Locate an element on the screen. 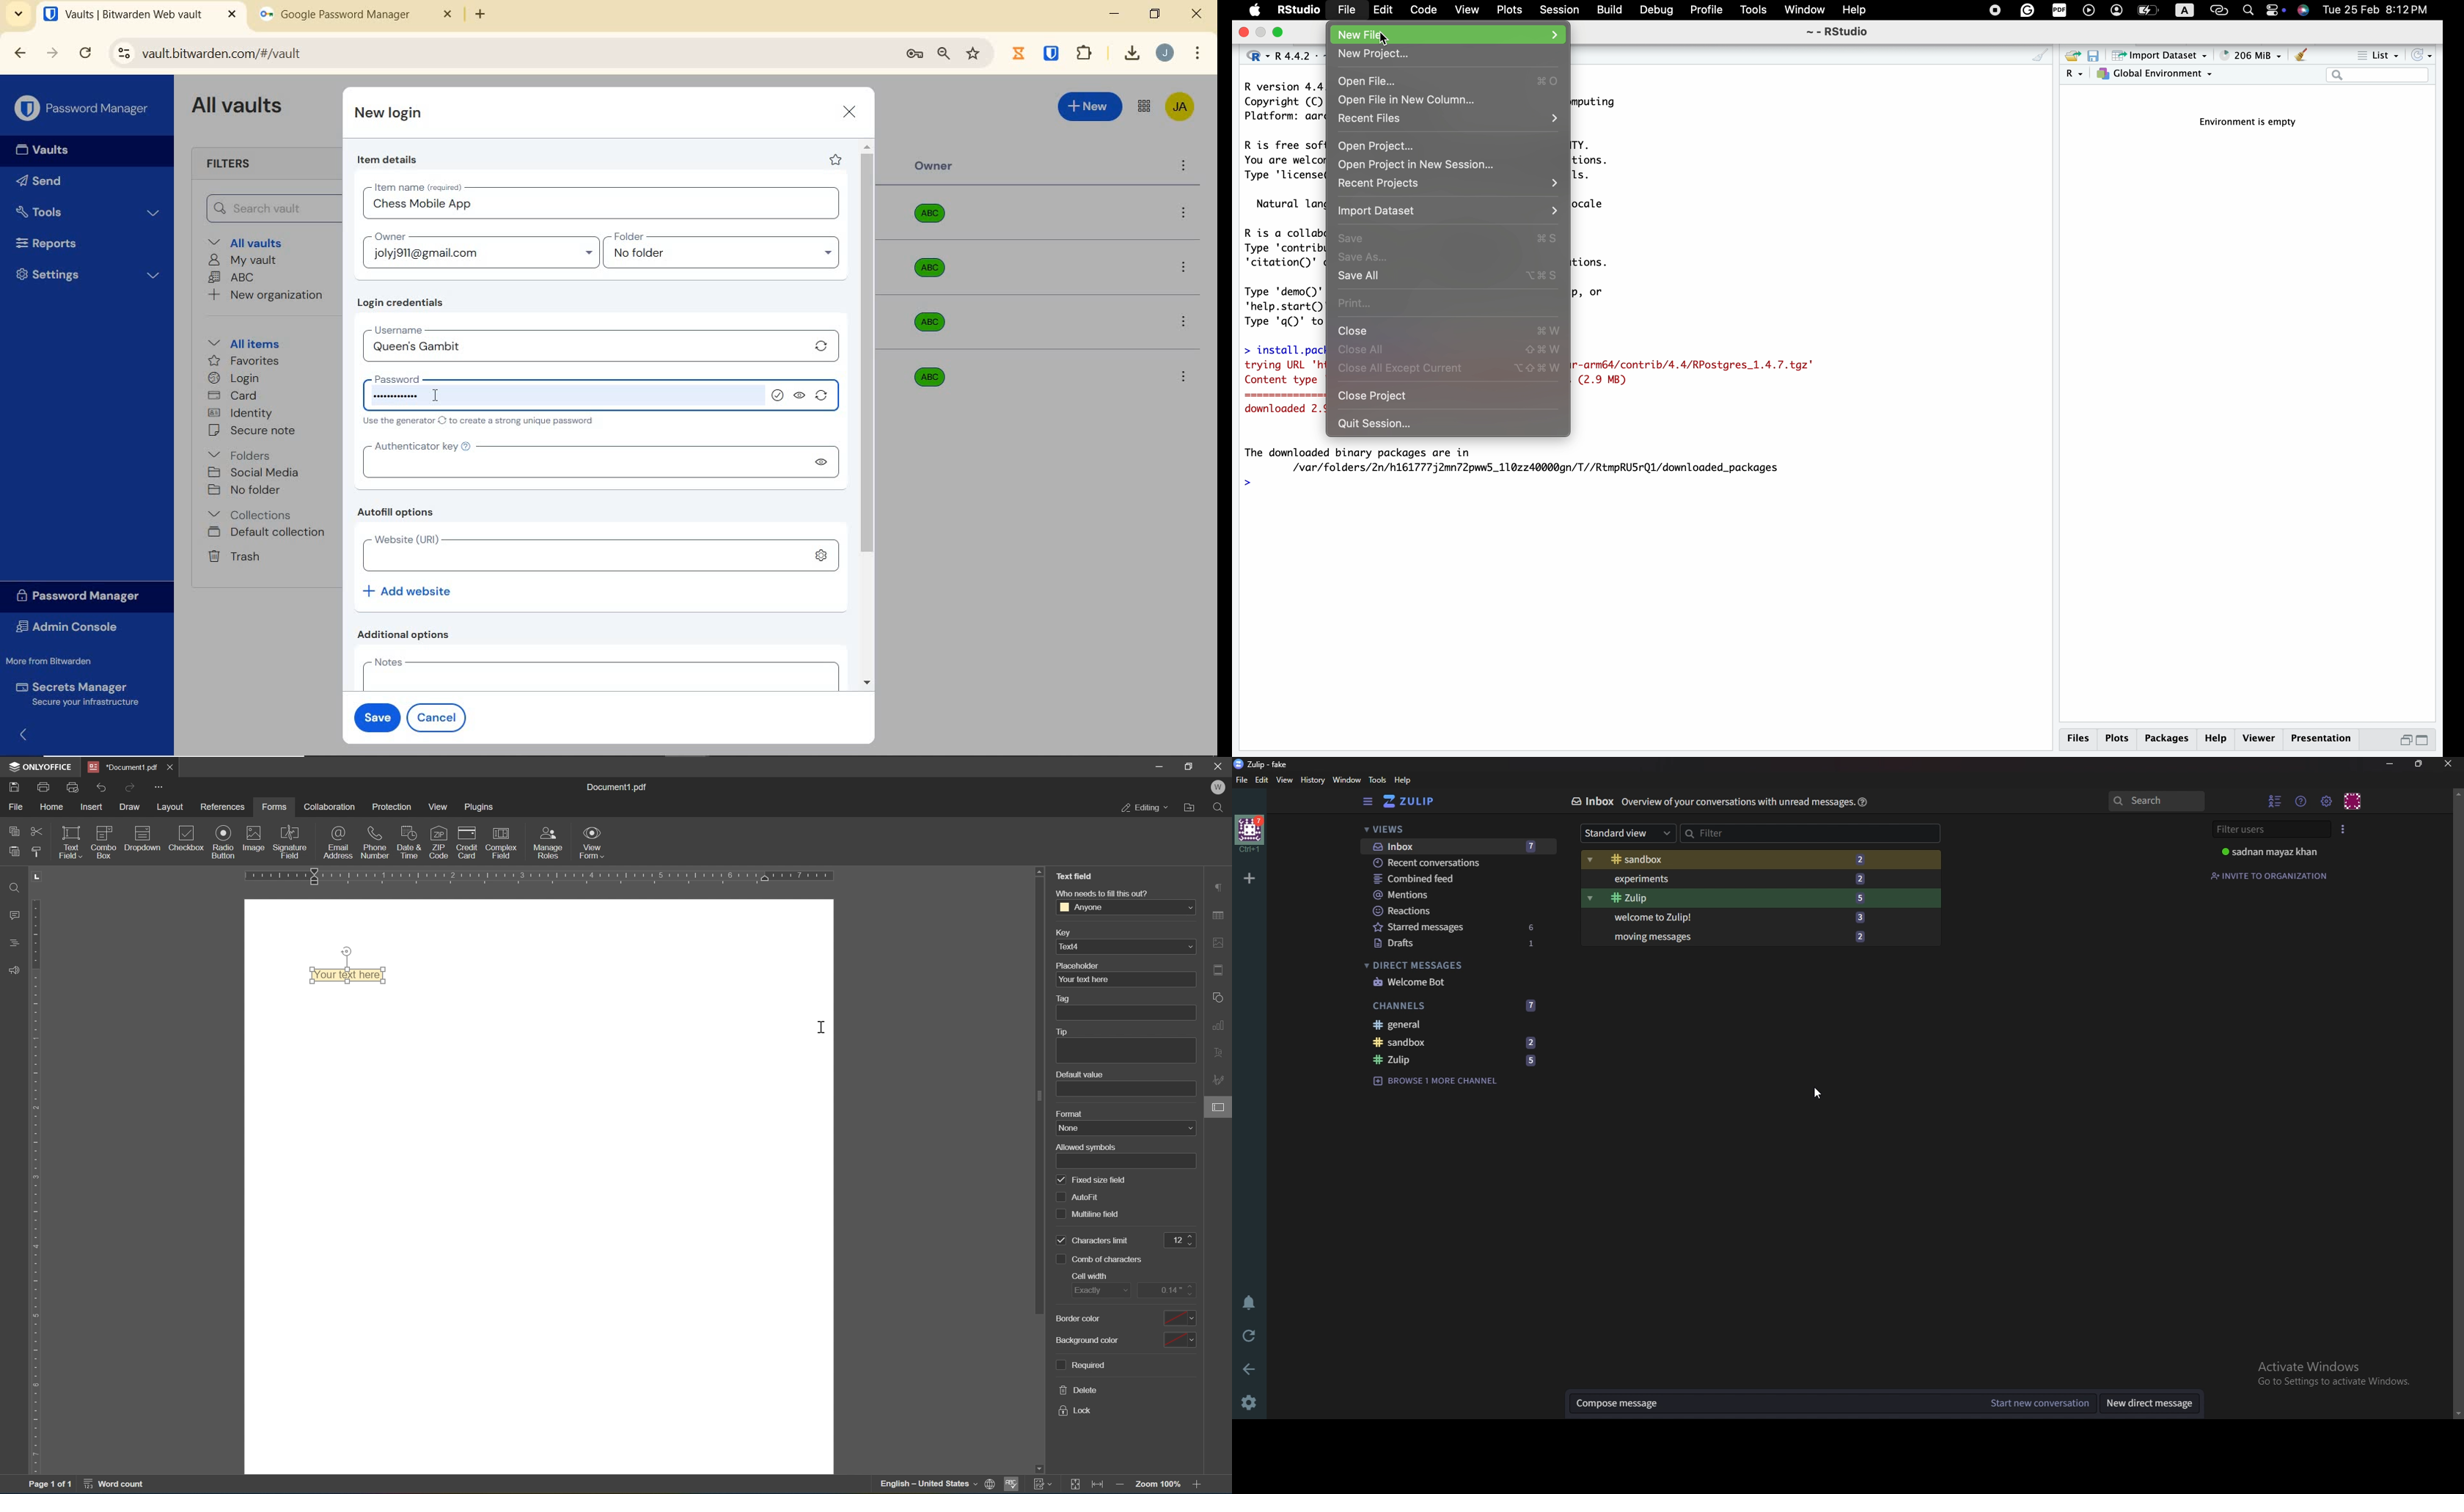 This screenshot has width=2464, height=1512. close all is located at coordinates (1449, 349).